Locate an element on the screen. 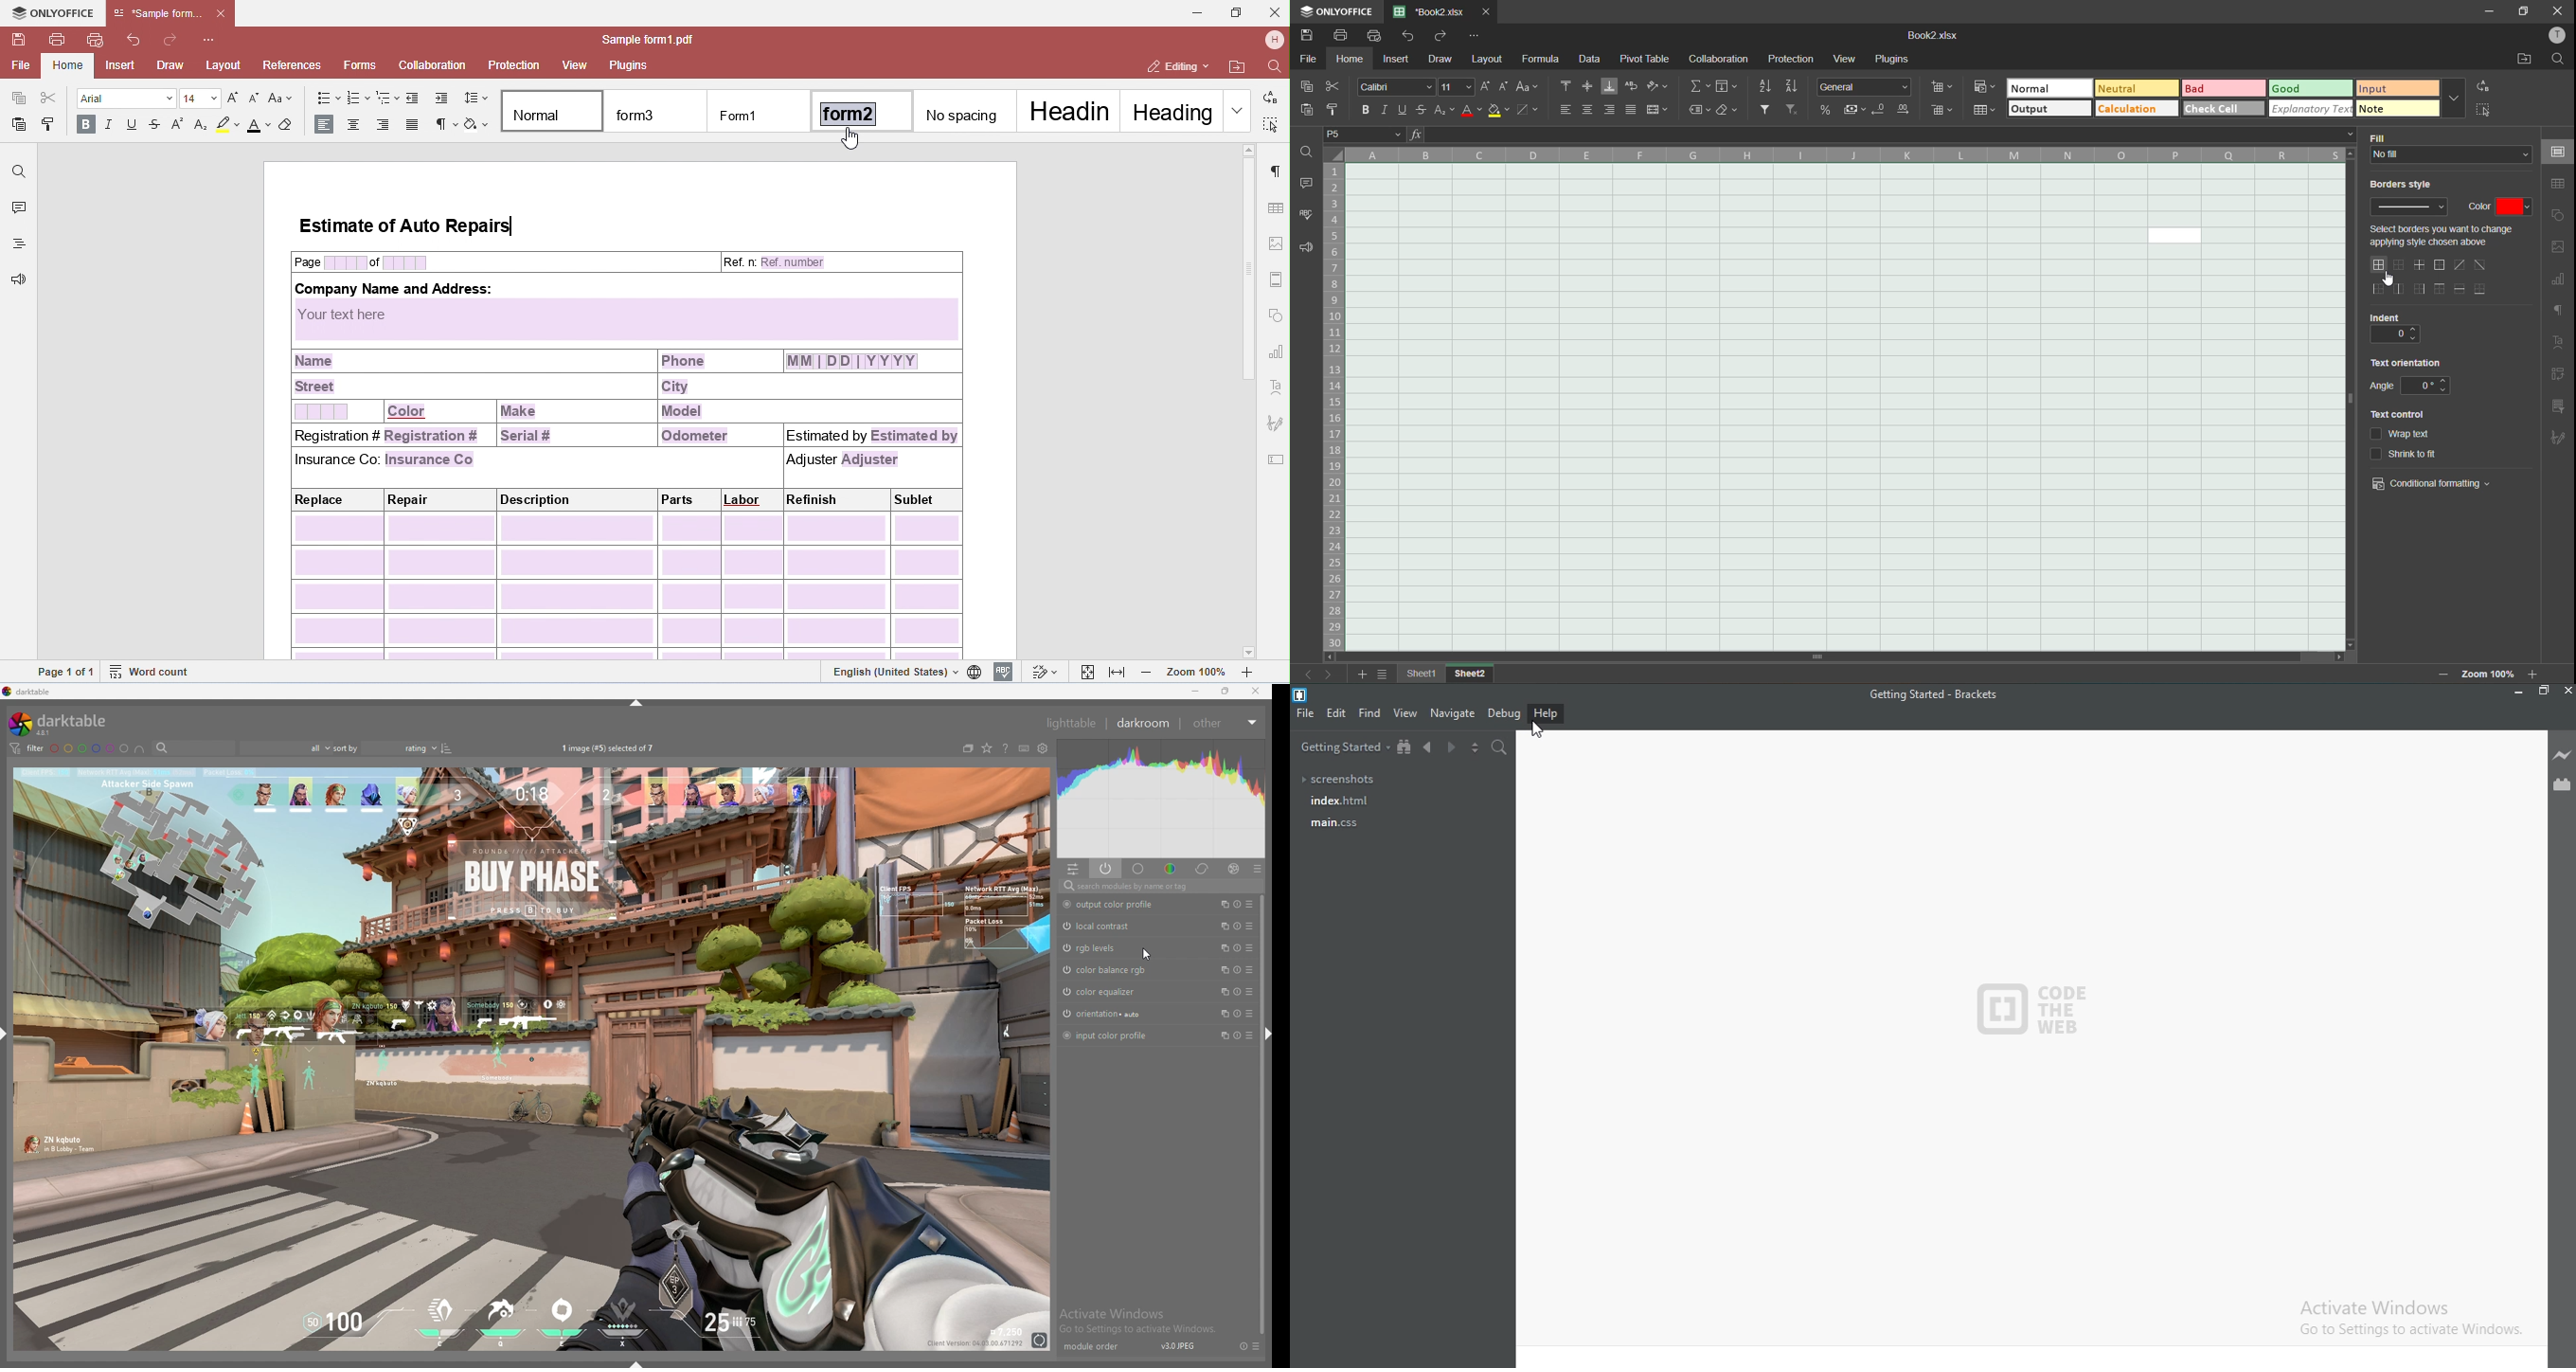 The width and height of the screenshot is (2576, 1372). shrink to fit is located at coordinates (2407, 455).